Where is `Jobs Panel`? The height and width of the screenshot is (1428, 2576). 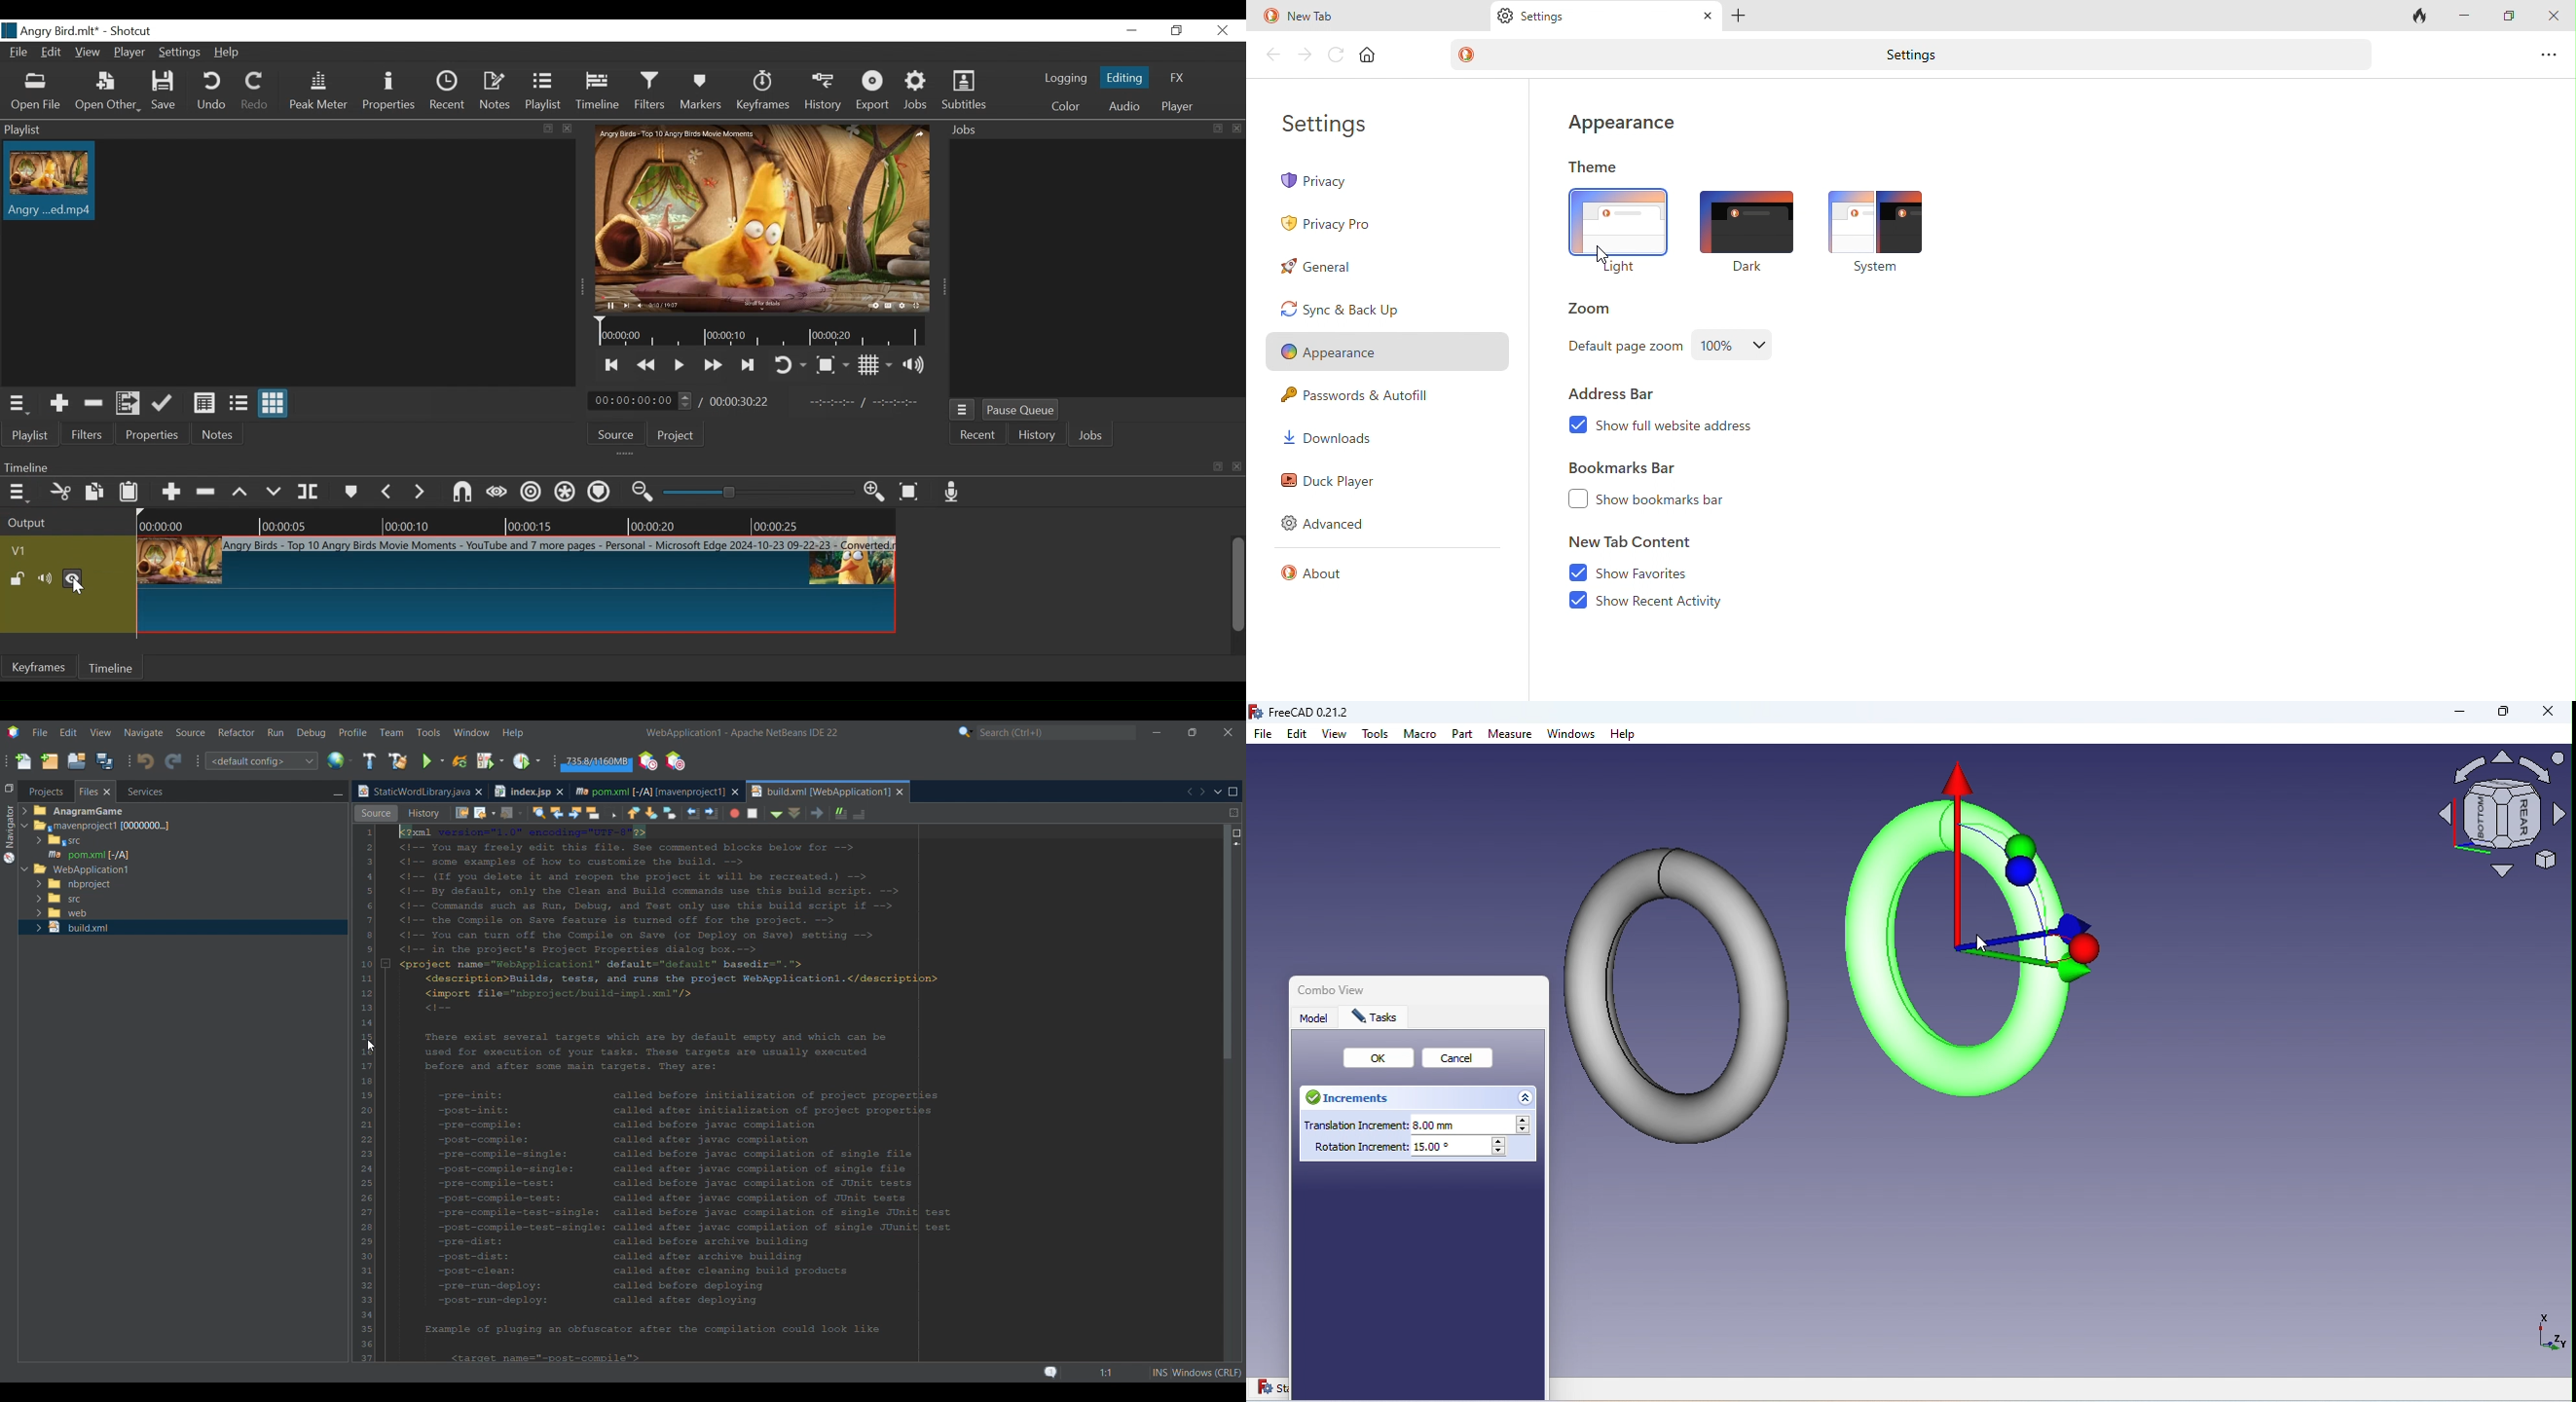 Jobs Panel is located at coordinates (1096, 267).